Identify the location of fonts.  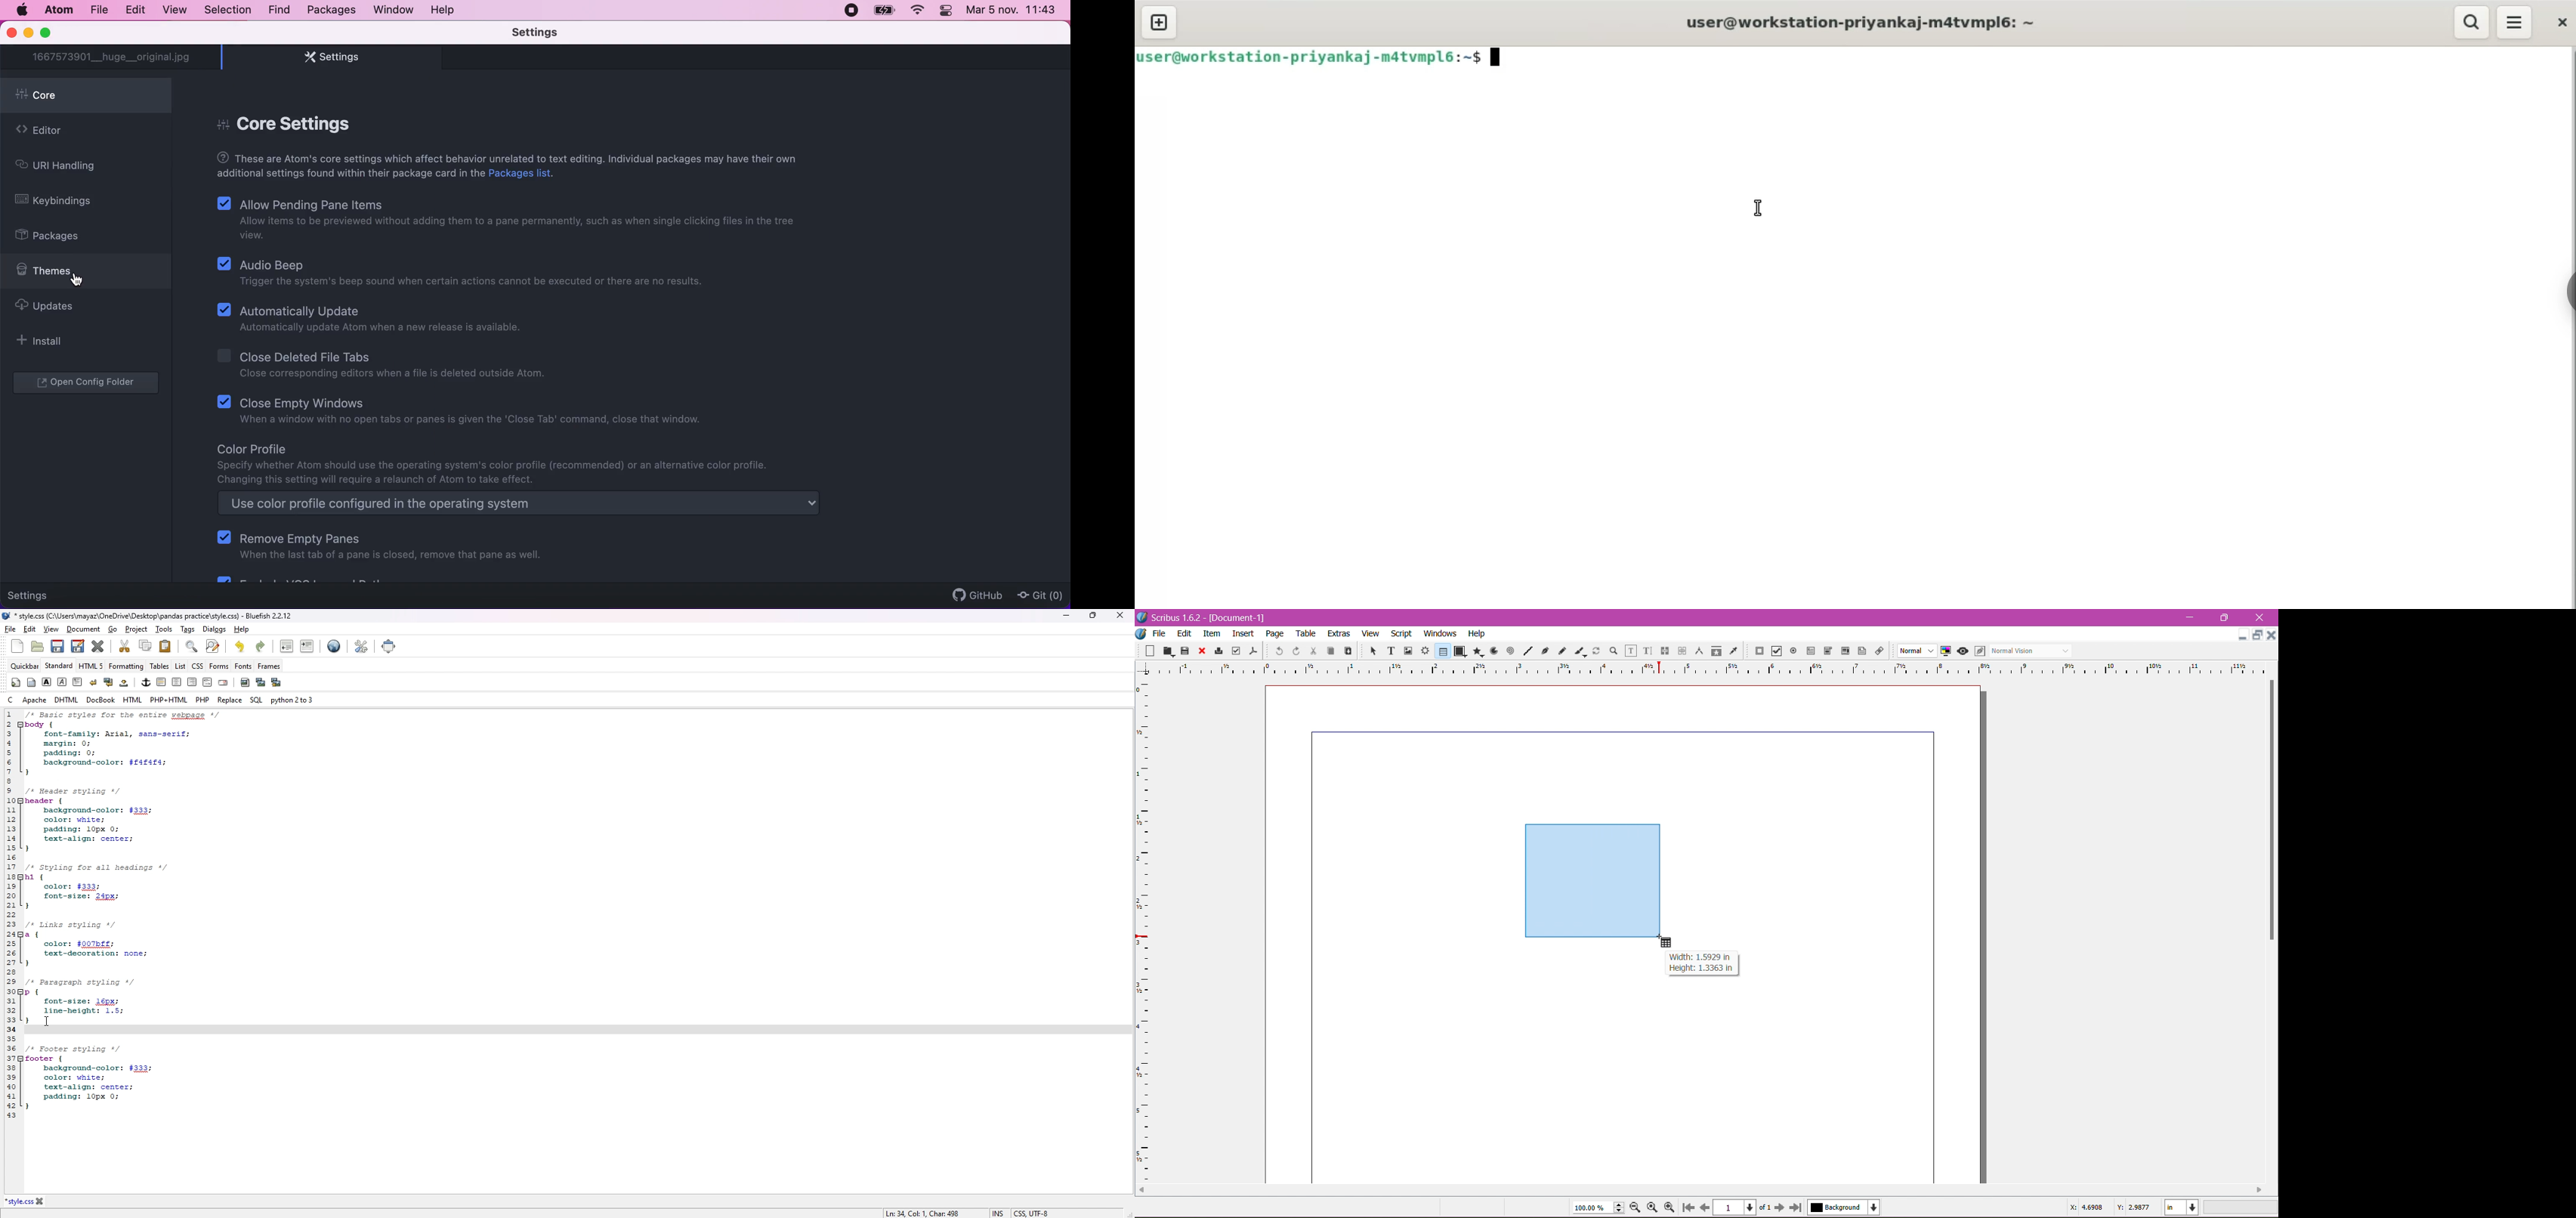
(244, 666).